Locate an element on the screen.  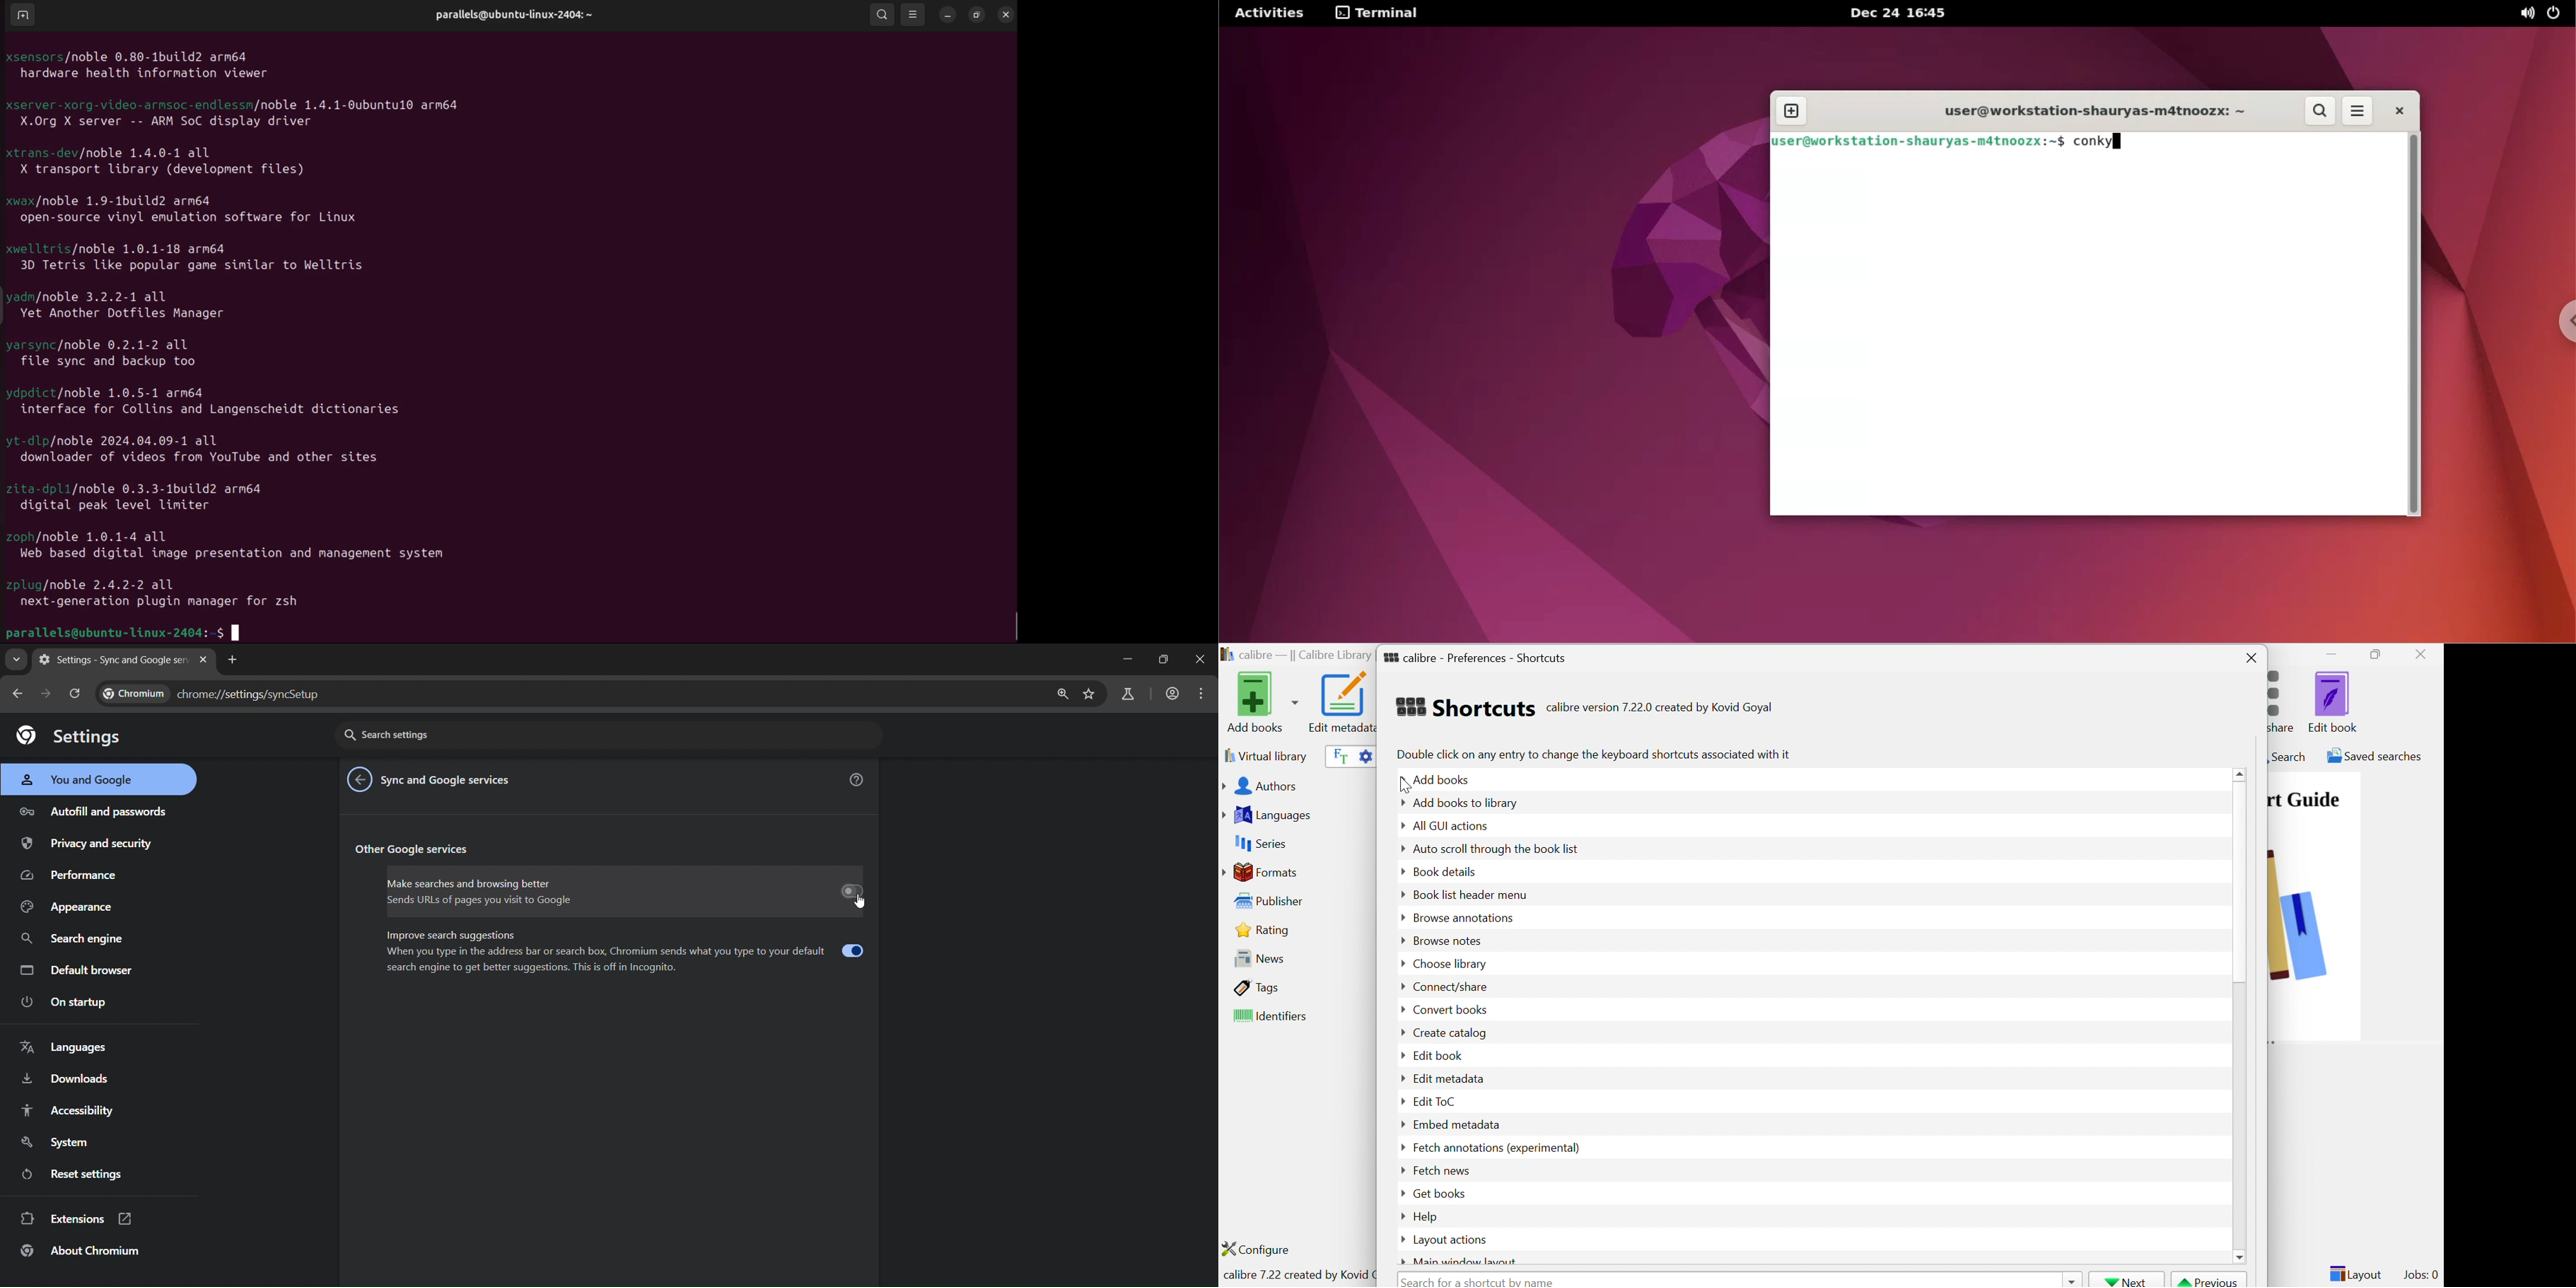
reset settings is located at coordinates (81, 1173).